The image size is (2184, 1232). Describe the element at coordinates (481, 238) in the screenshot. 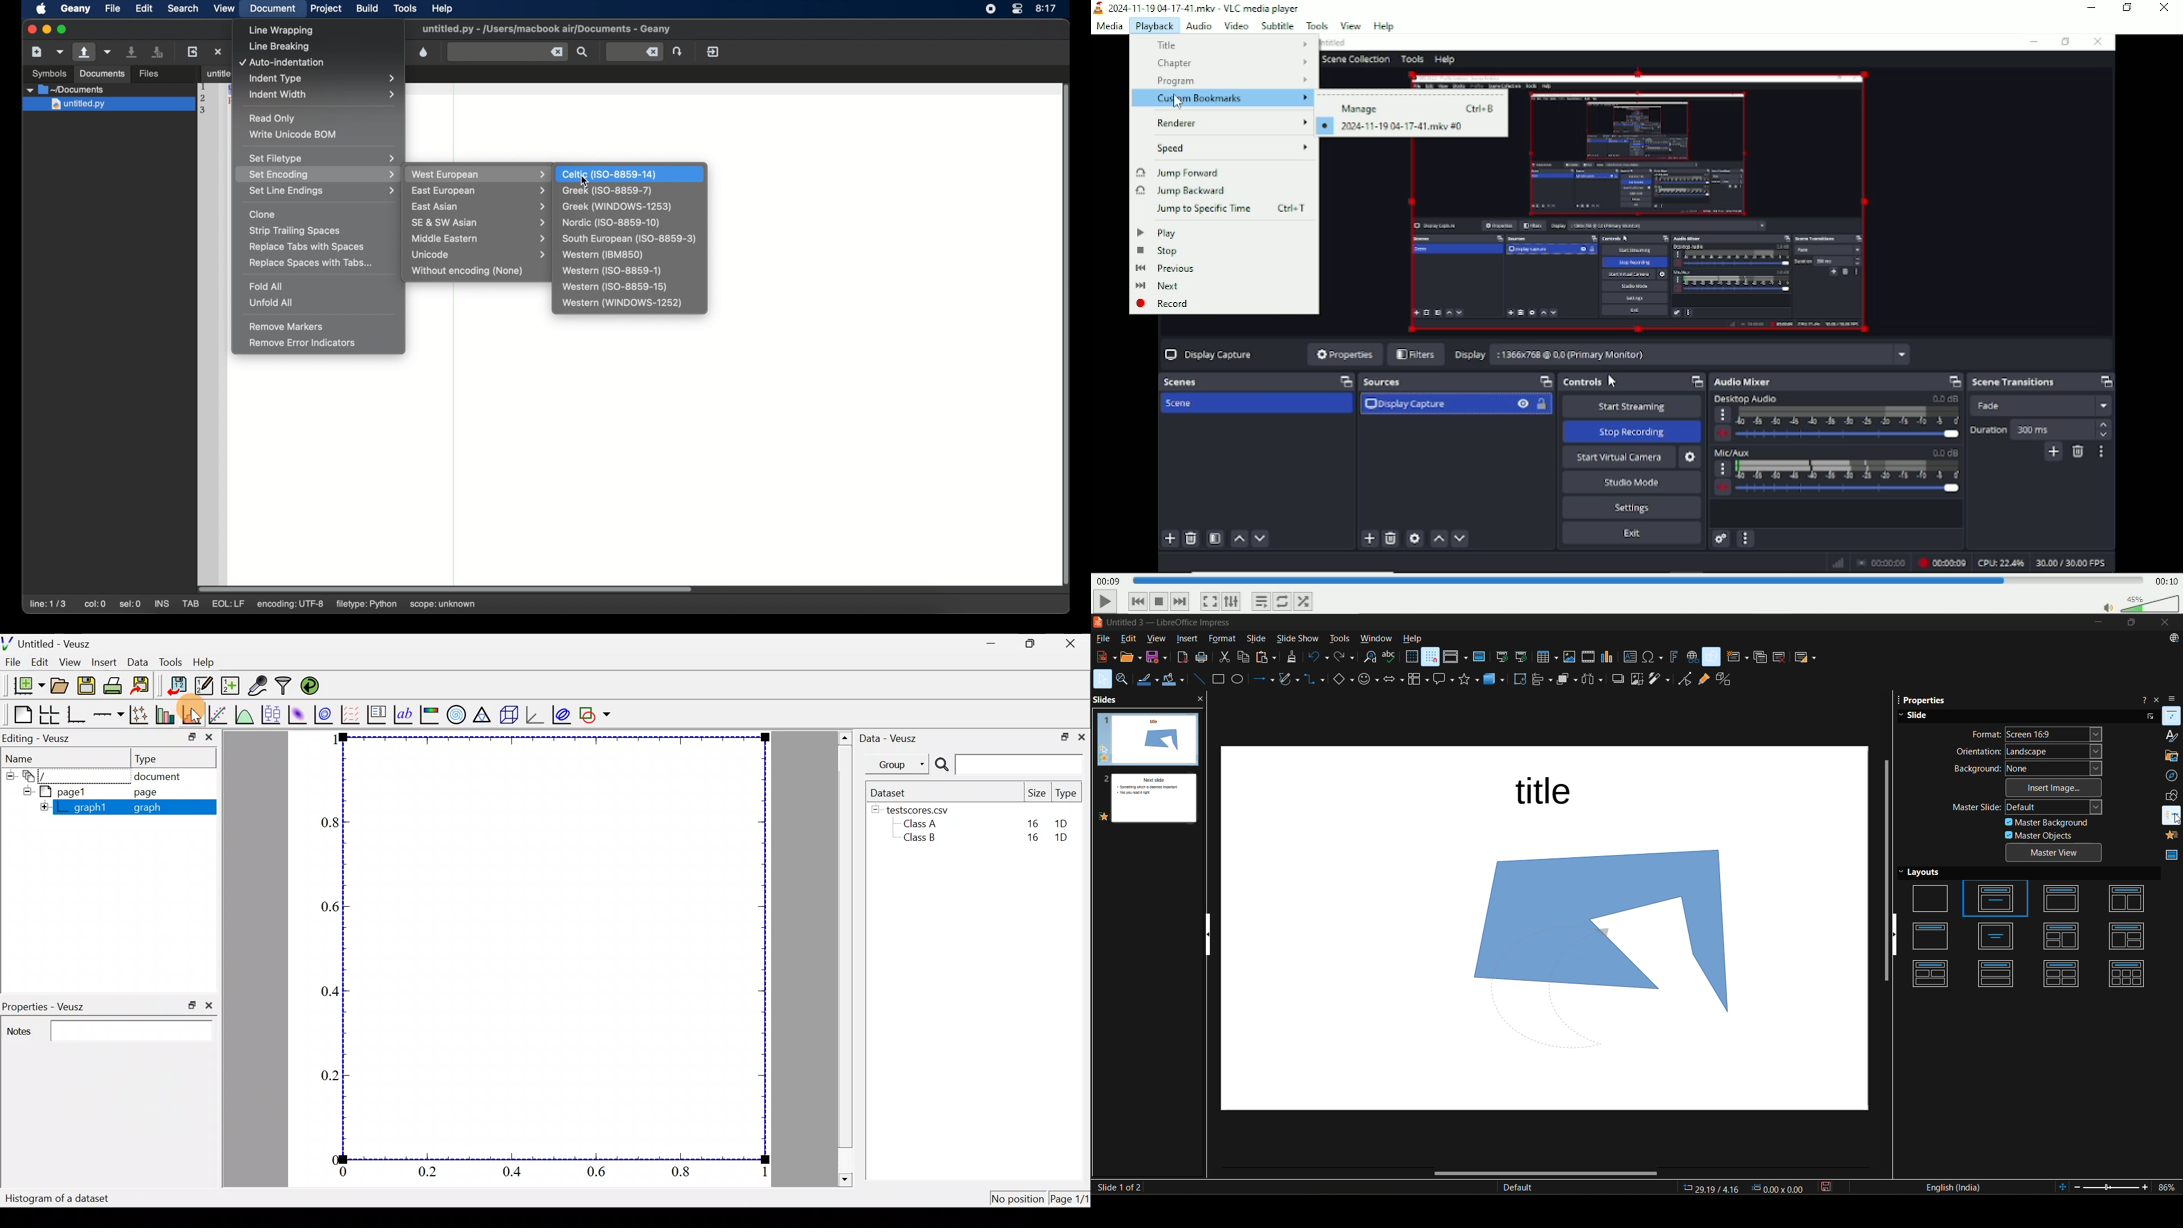

I see `middle eastern menu` at that location.